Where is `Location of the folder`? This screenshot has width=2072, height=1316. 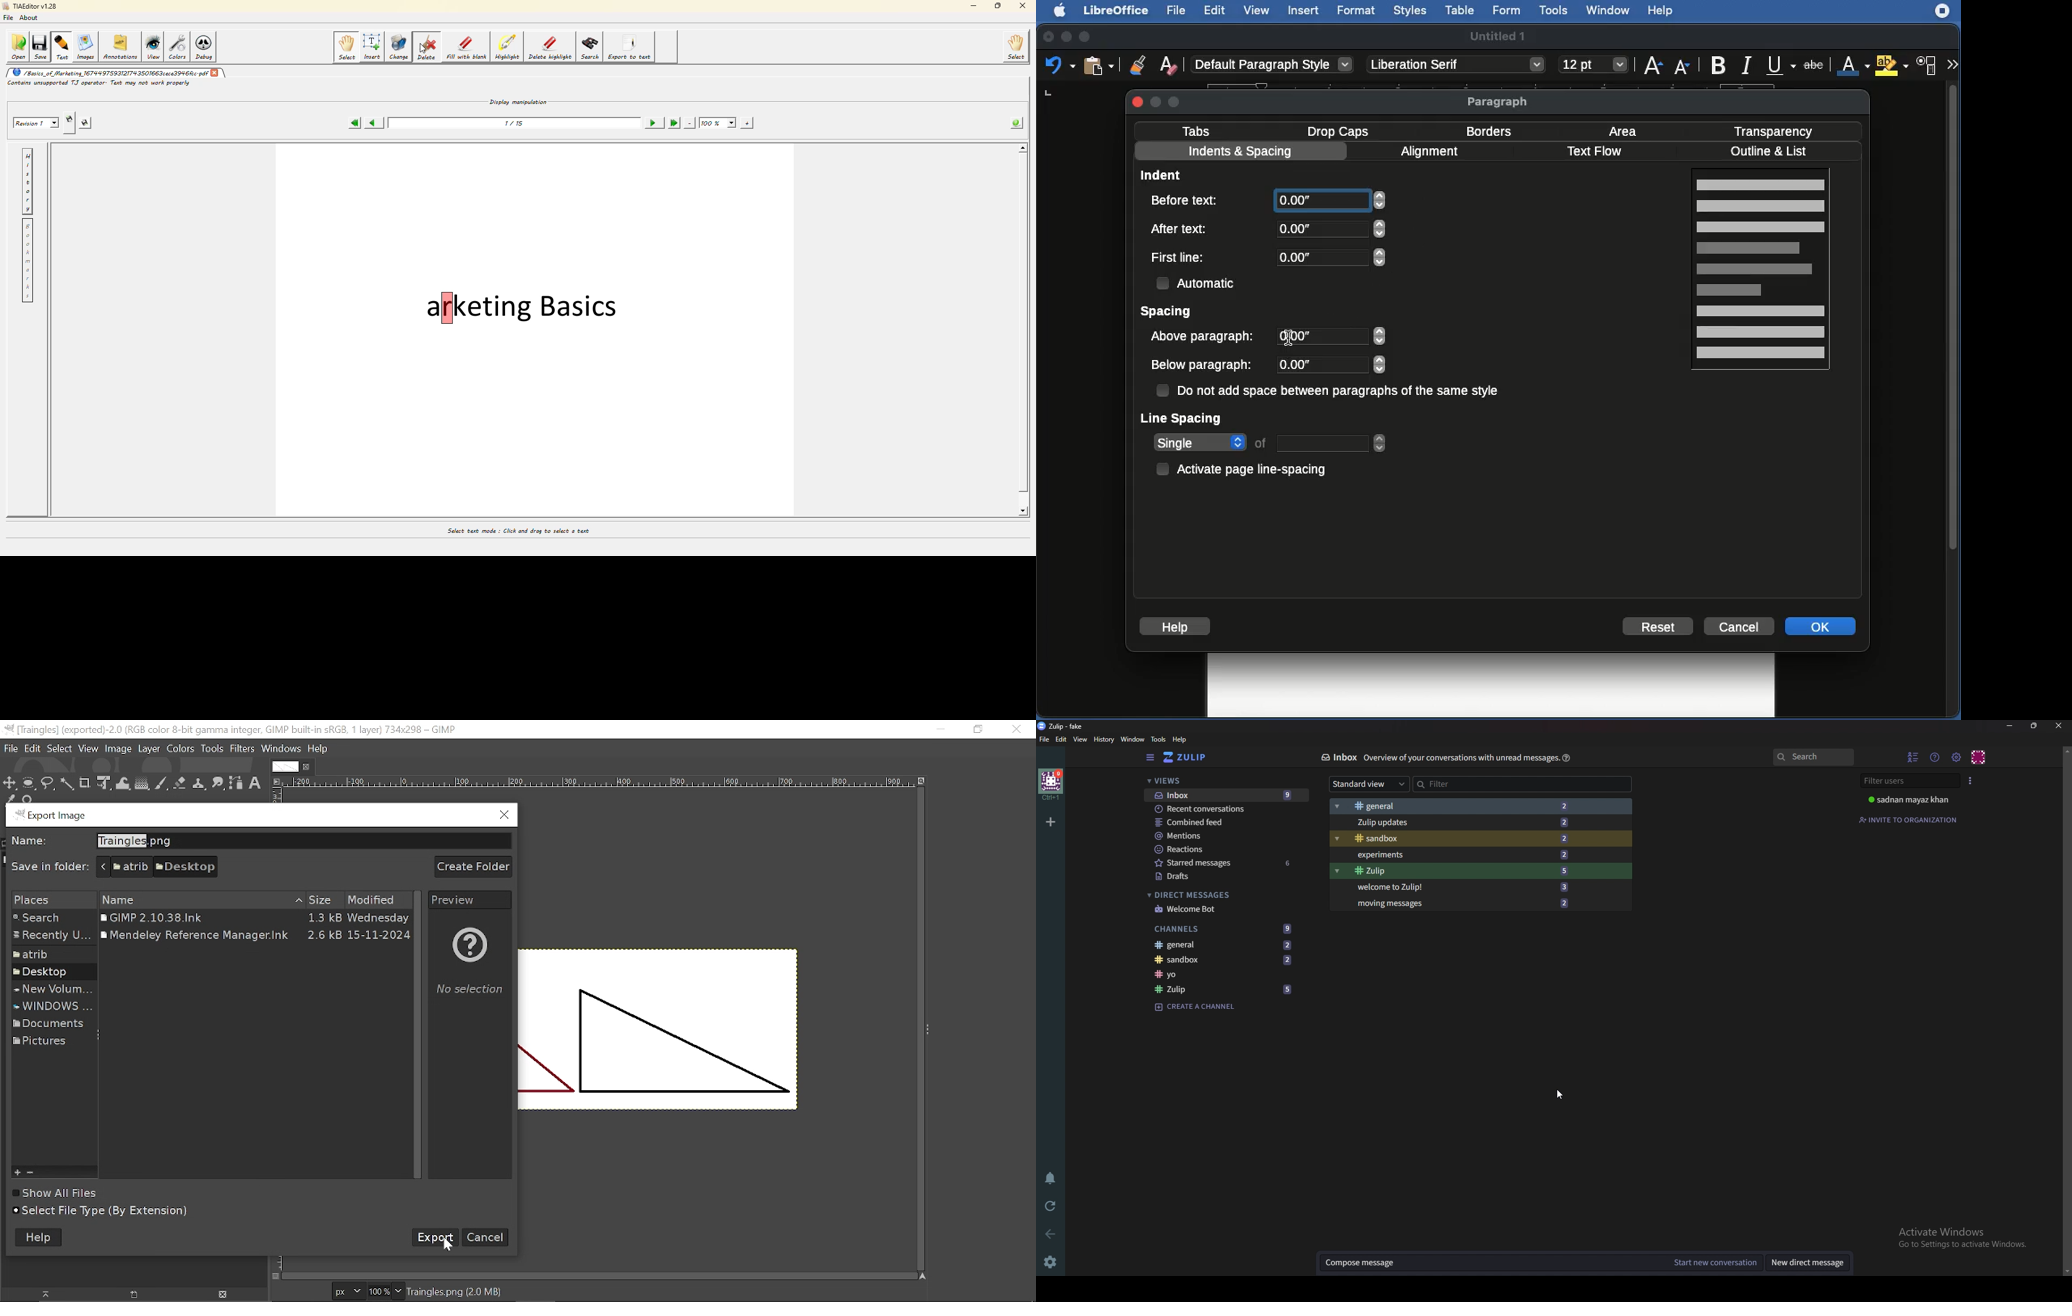
Location of the folder is located at coordinates (156, 866).